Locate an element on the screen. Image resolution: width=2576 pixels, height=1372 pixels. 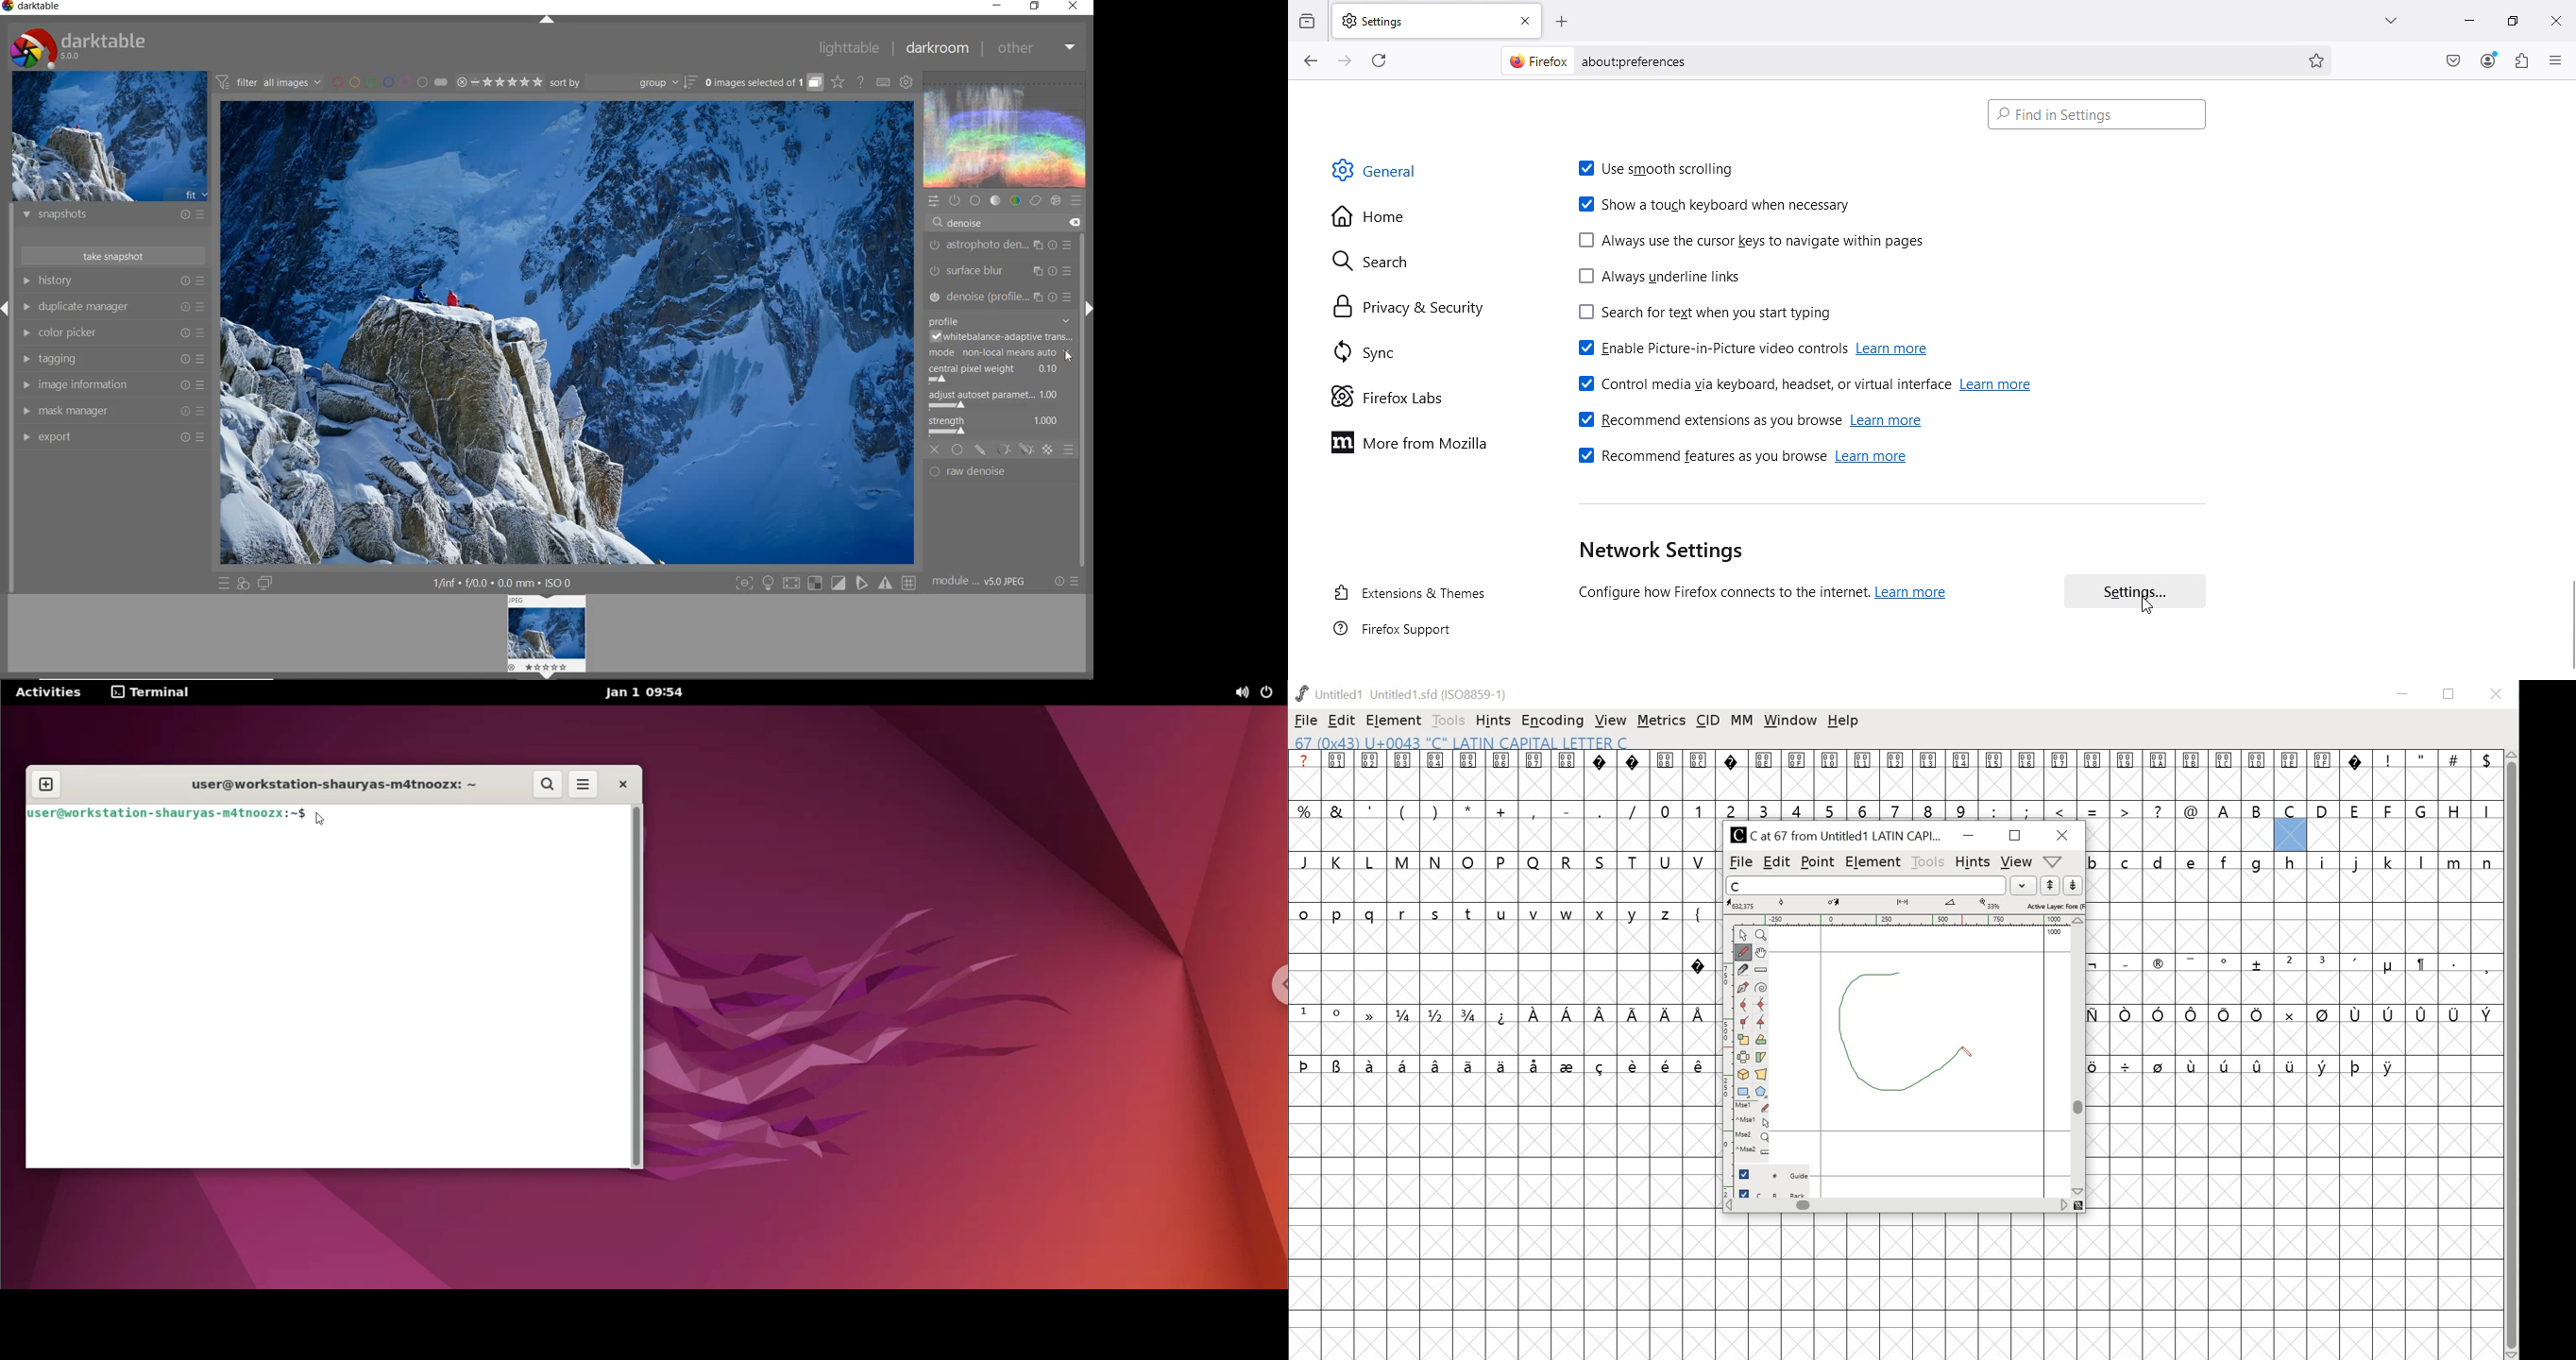
show only active modules is located at coordinates (954, 201).